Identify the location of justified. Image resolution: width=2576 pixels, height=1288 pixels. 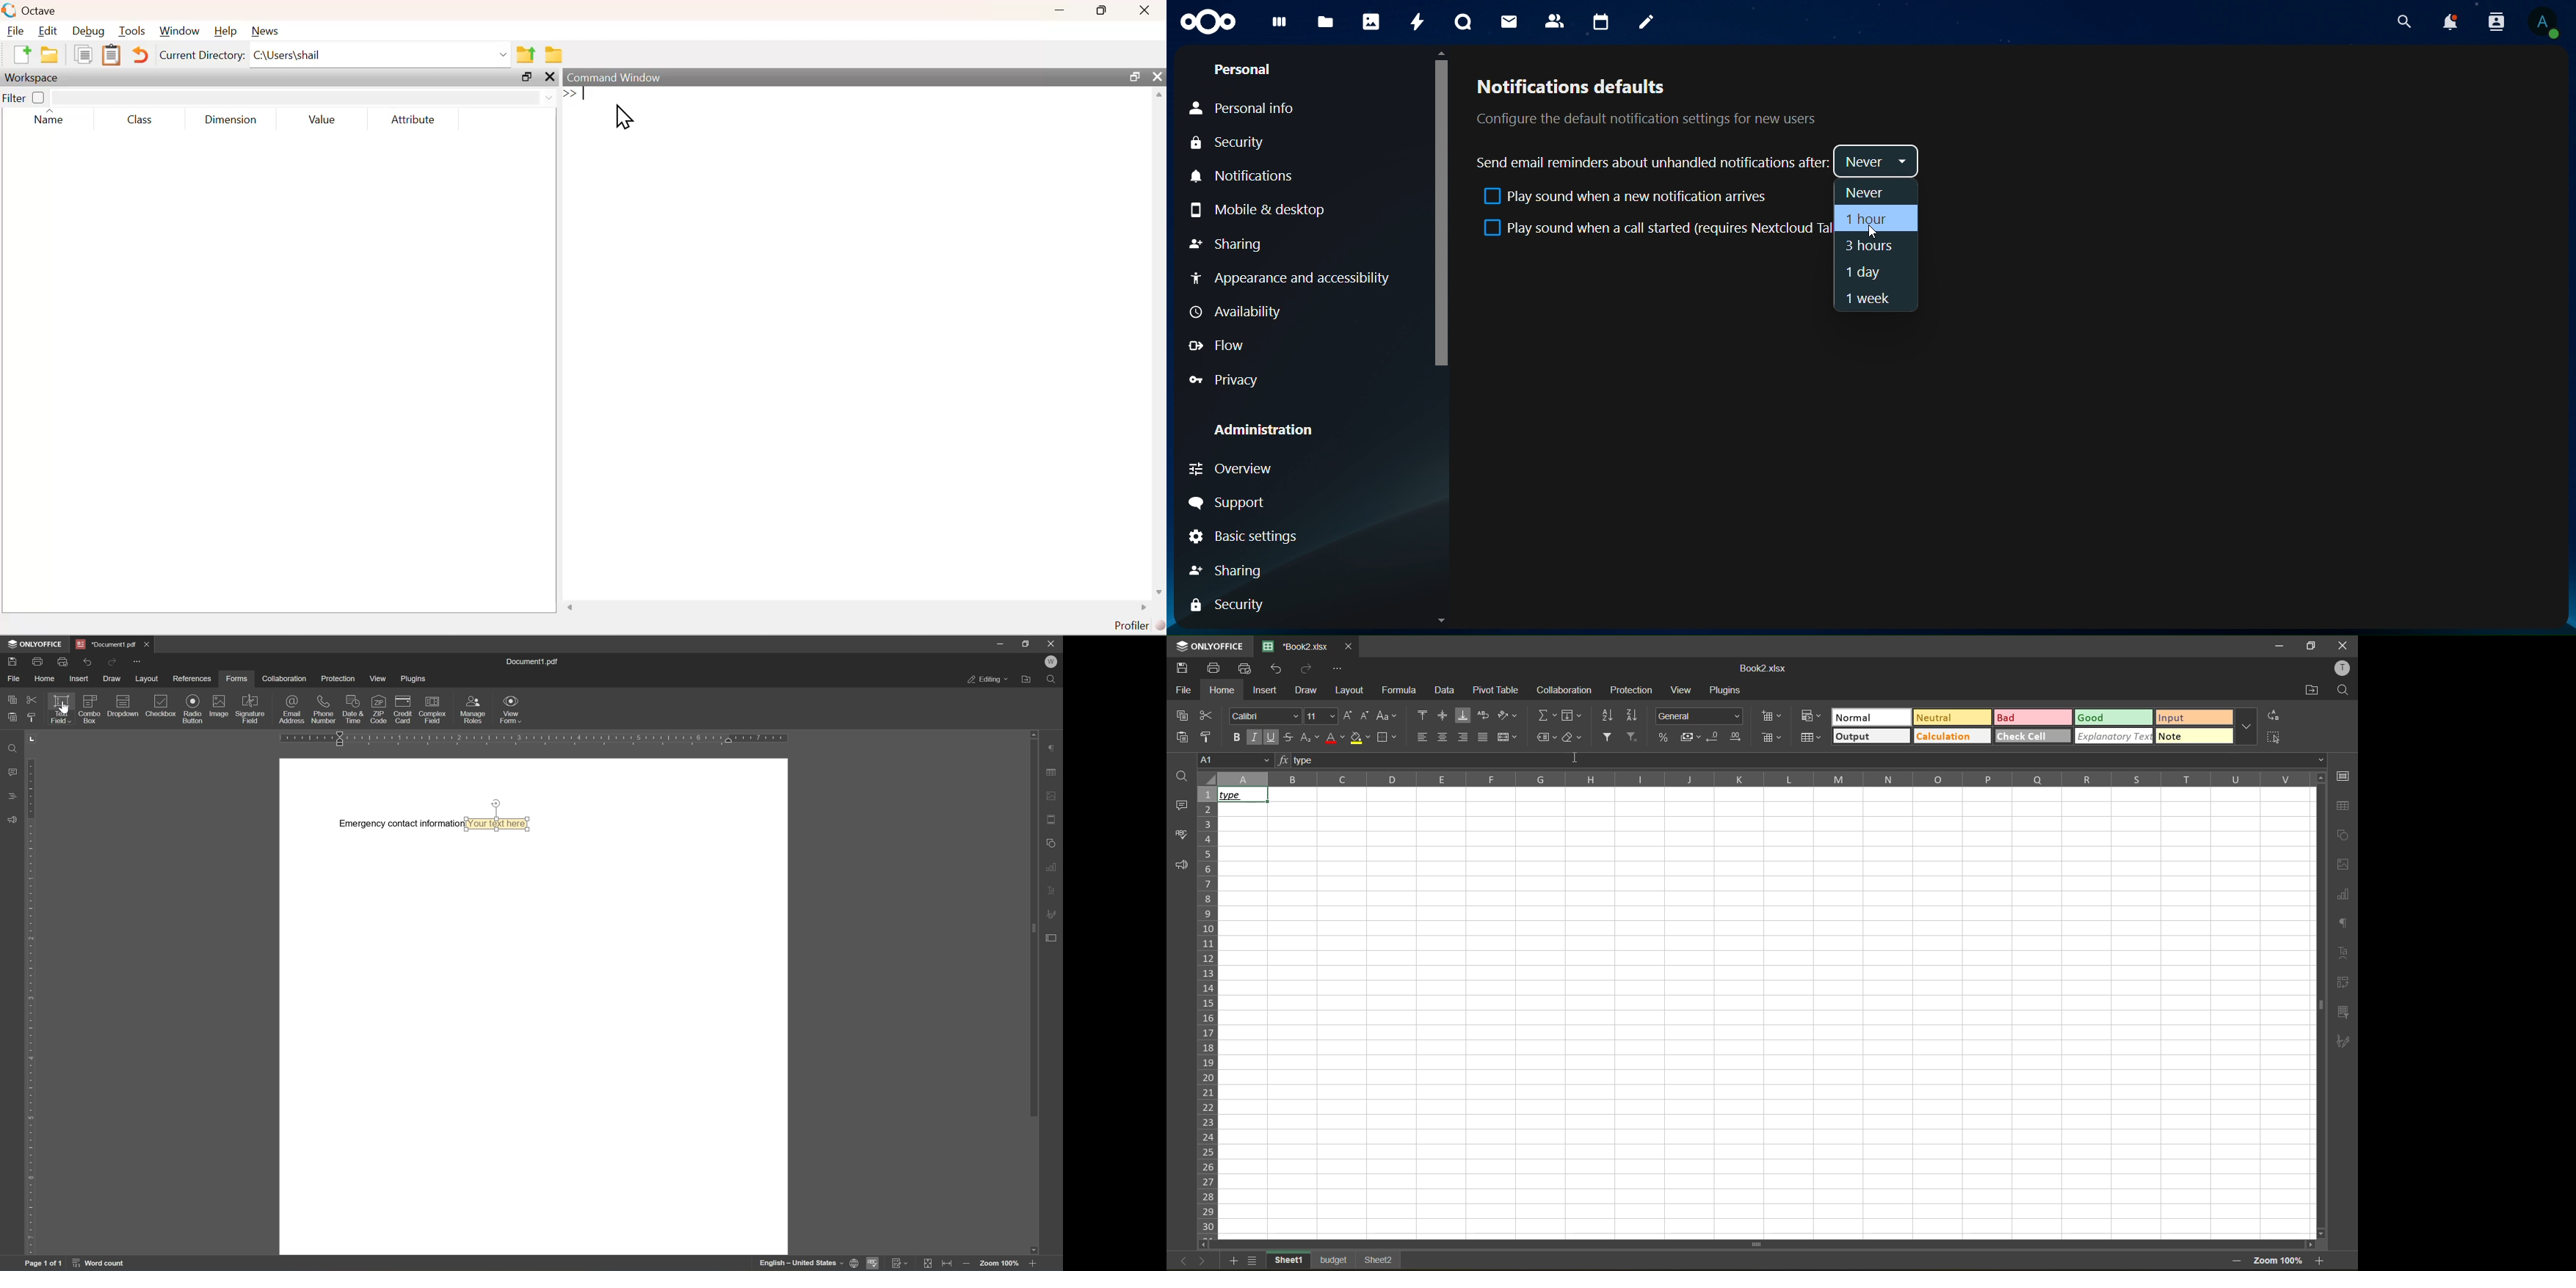
(1483, 737).